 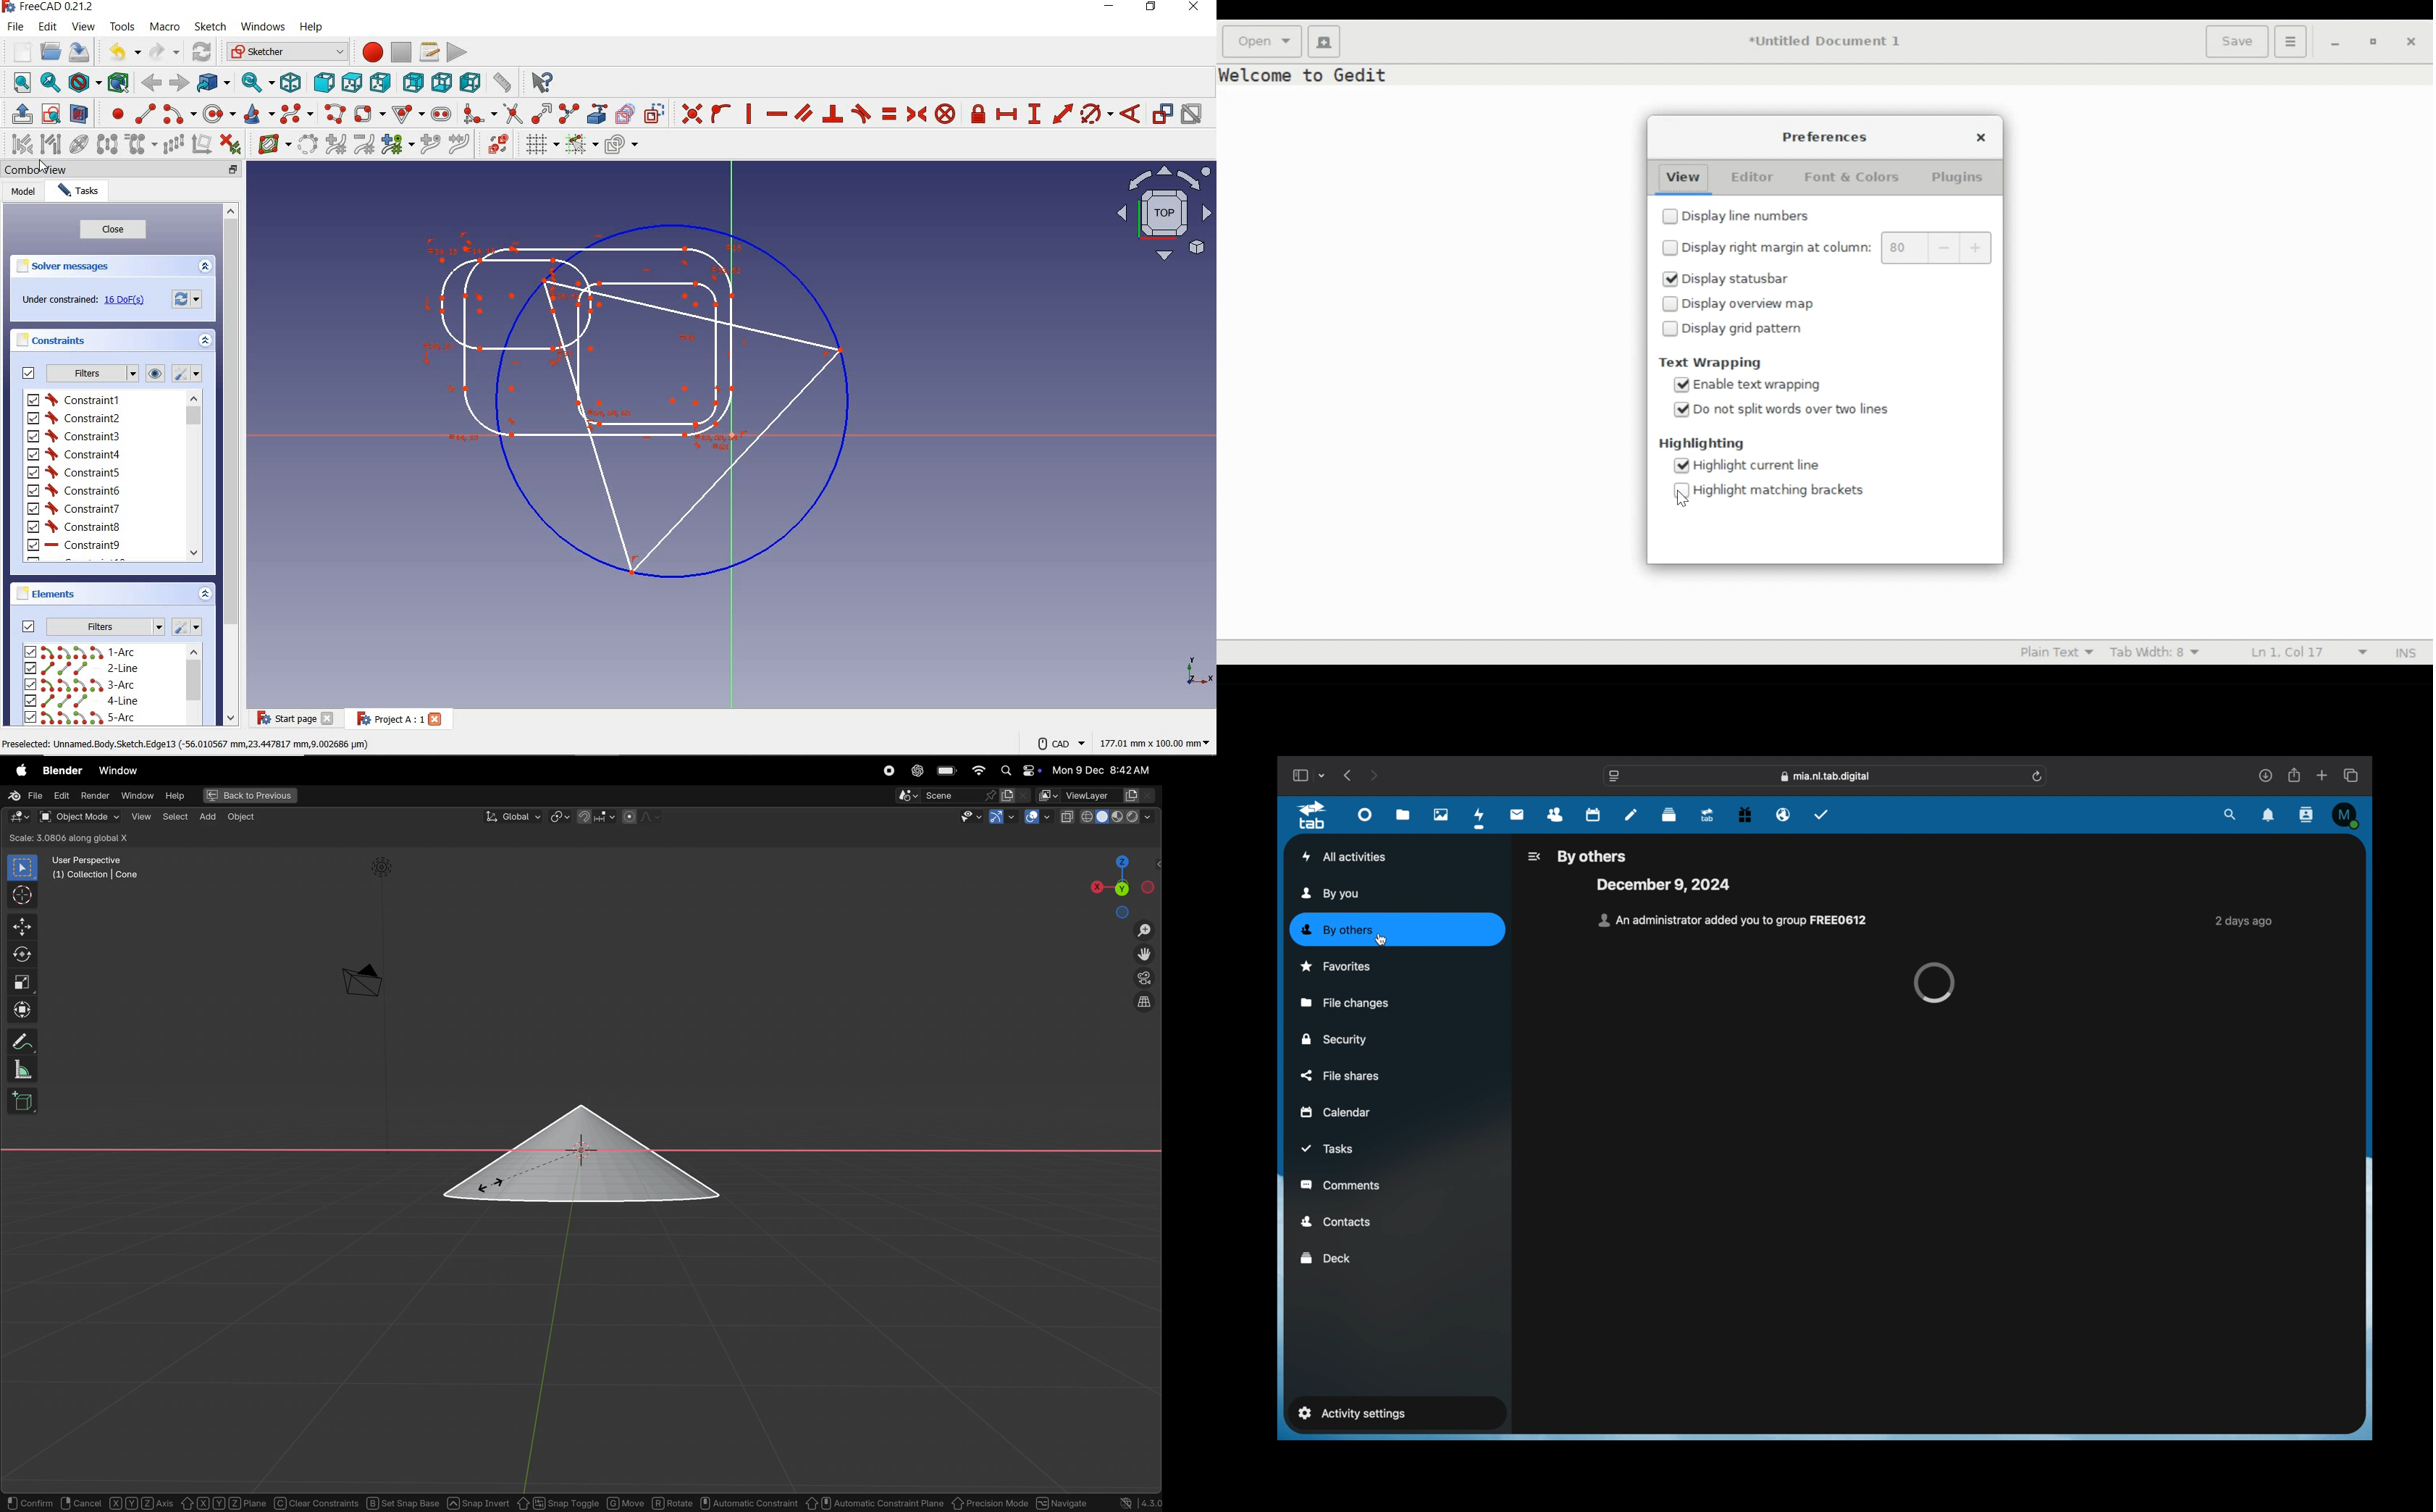 What do you see at coordinates (209, 816) in the screenshot?
I see `add` at bounding box center [209, 816].